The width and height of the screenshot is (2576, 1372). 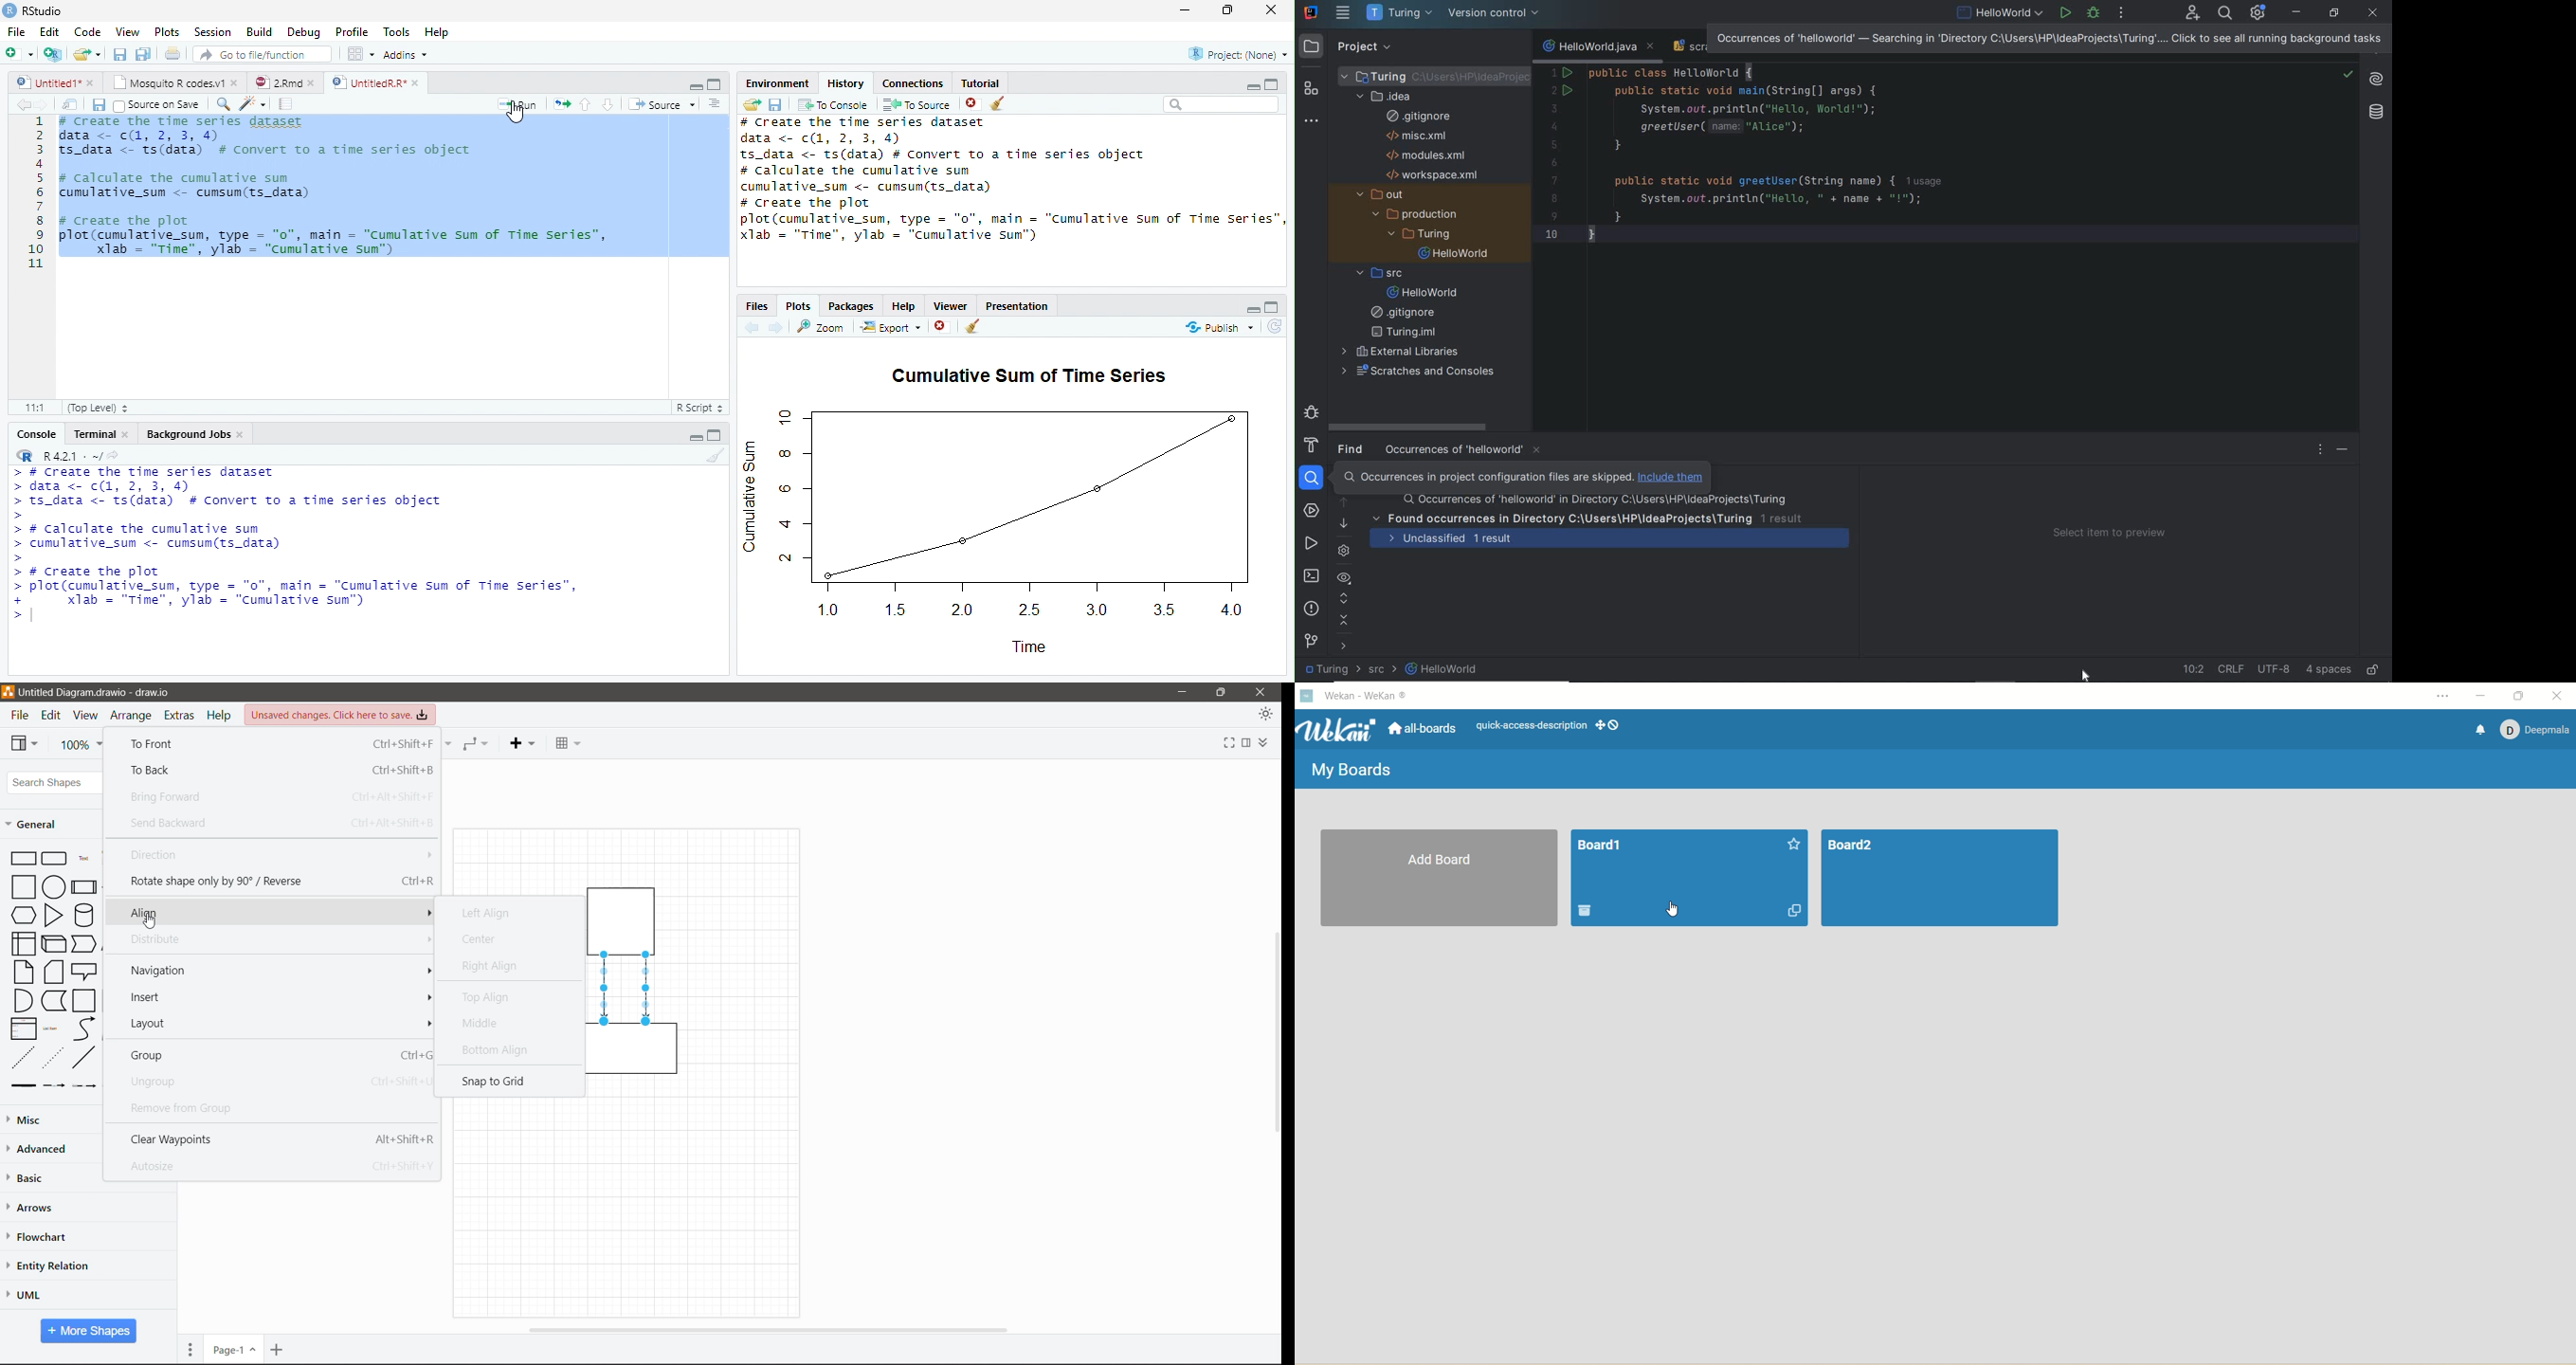 I want to click on Minimize, so click(x=1253, y=311).